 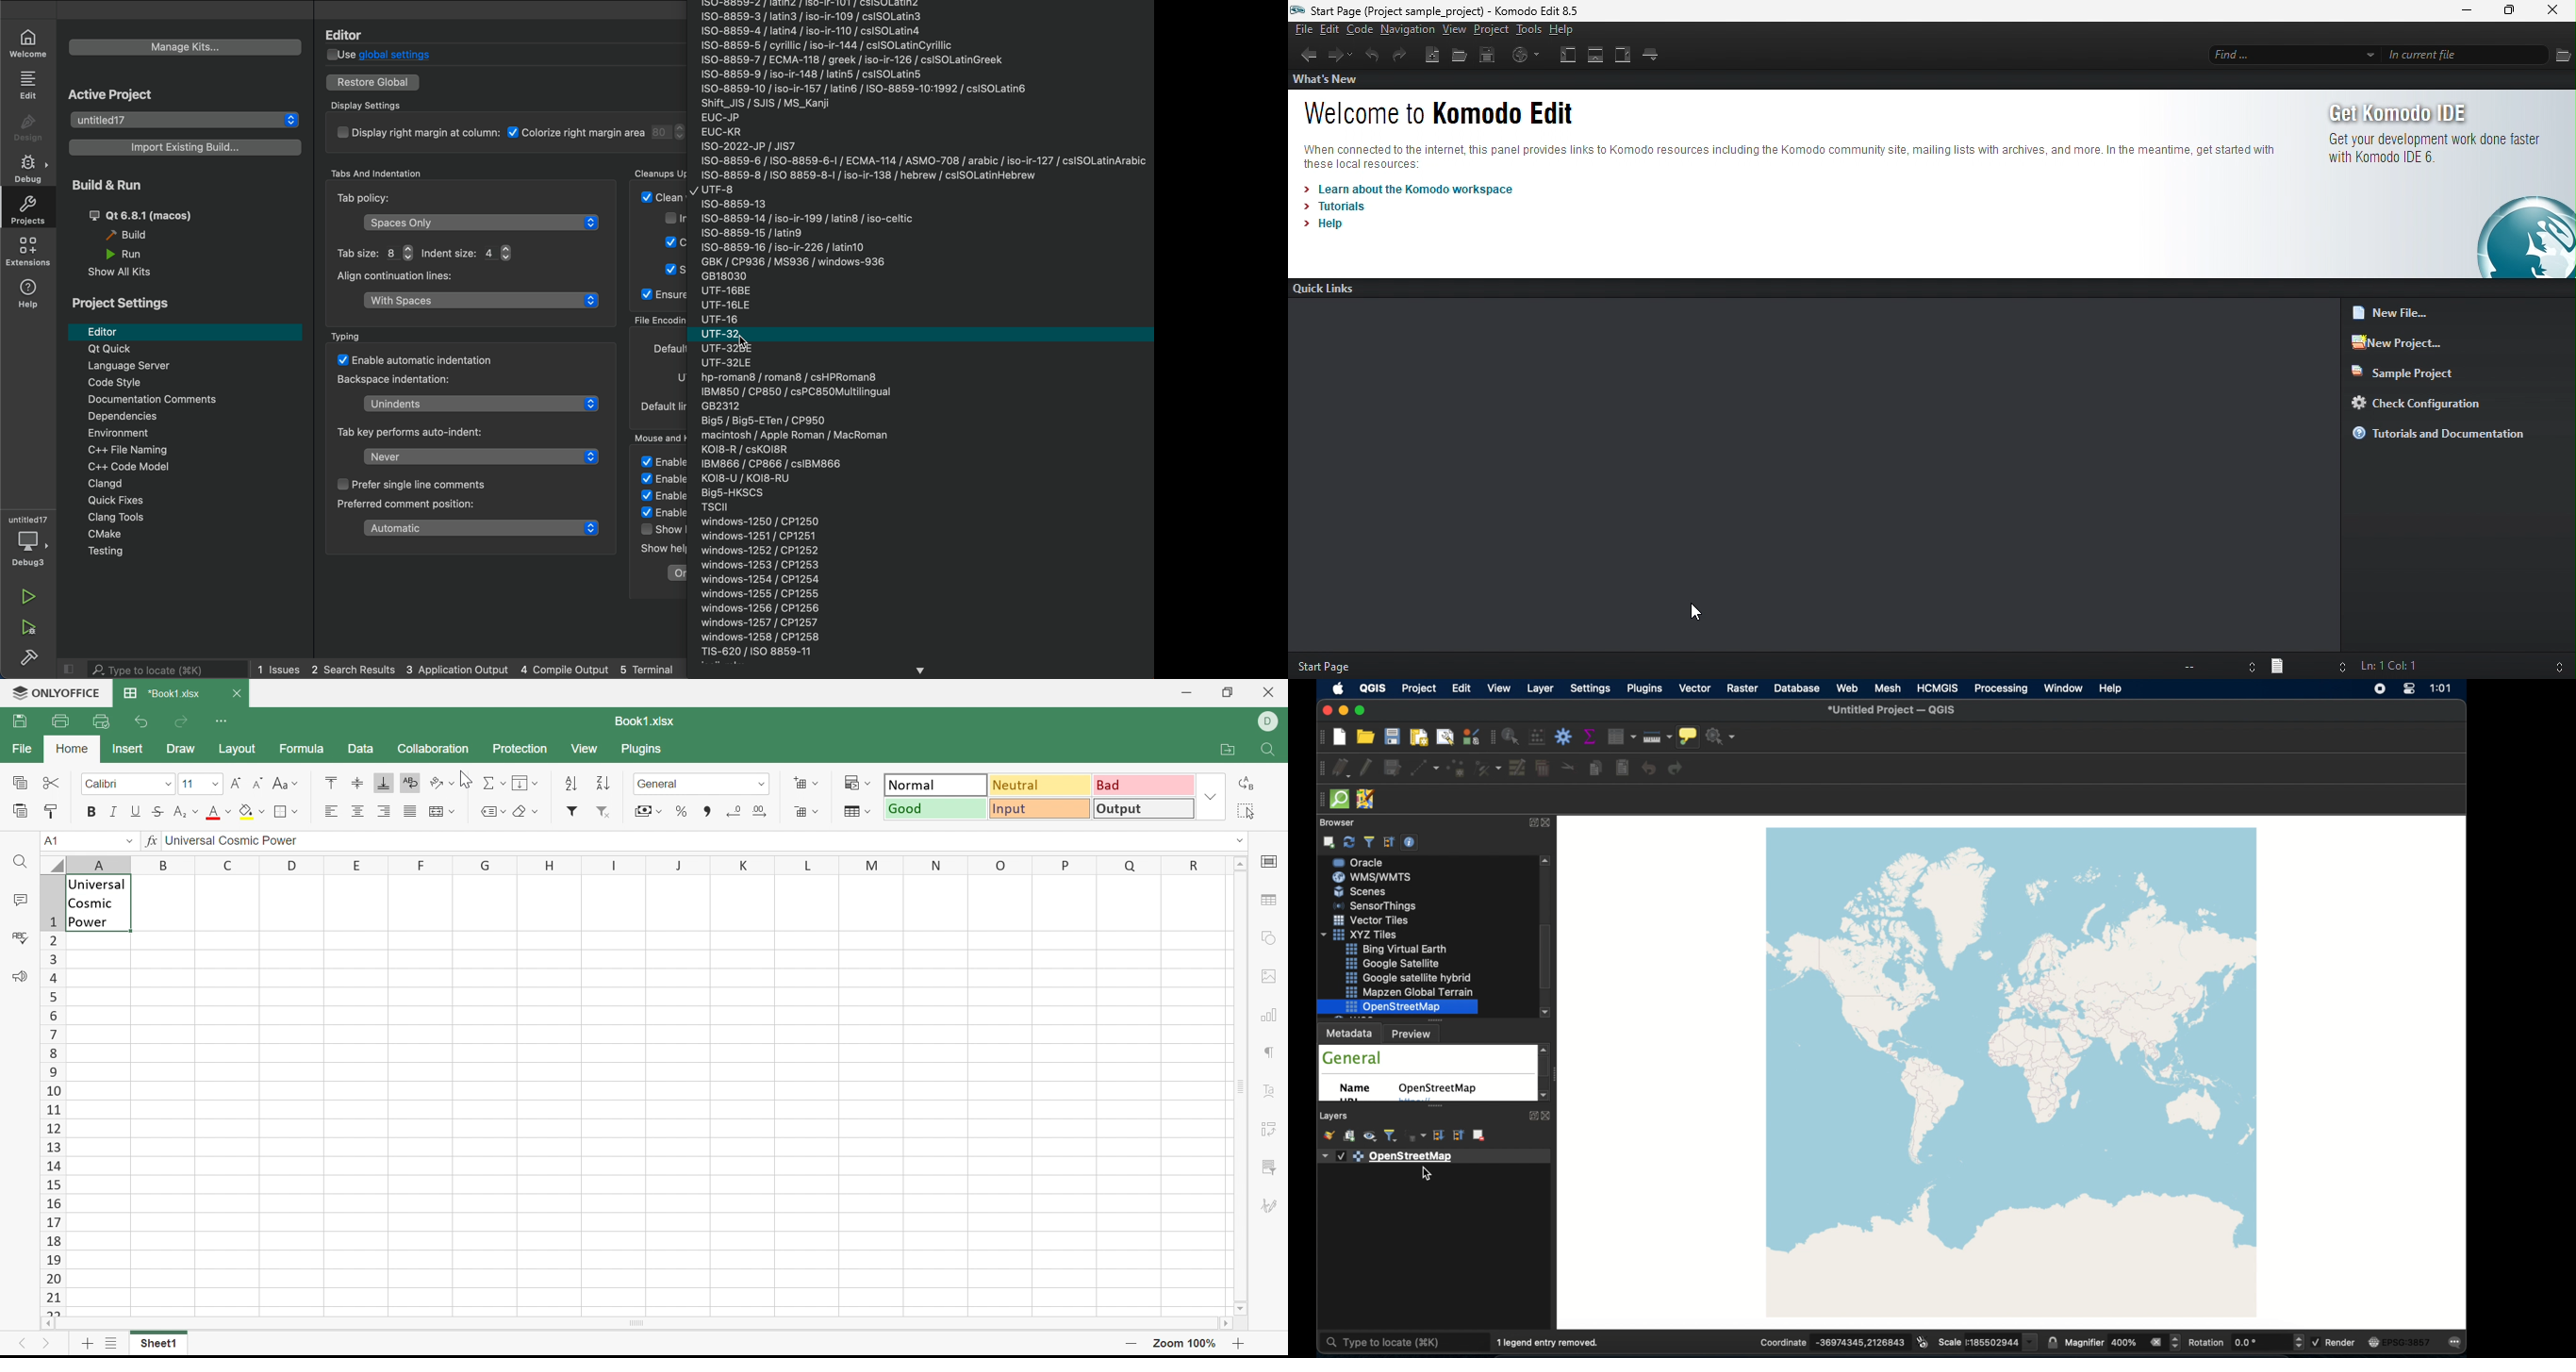 I want to click on Borders, so click(x=288, y=813).